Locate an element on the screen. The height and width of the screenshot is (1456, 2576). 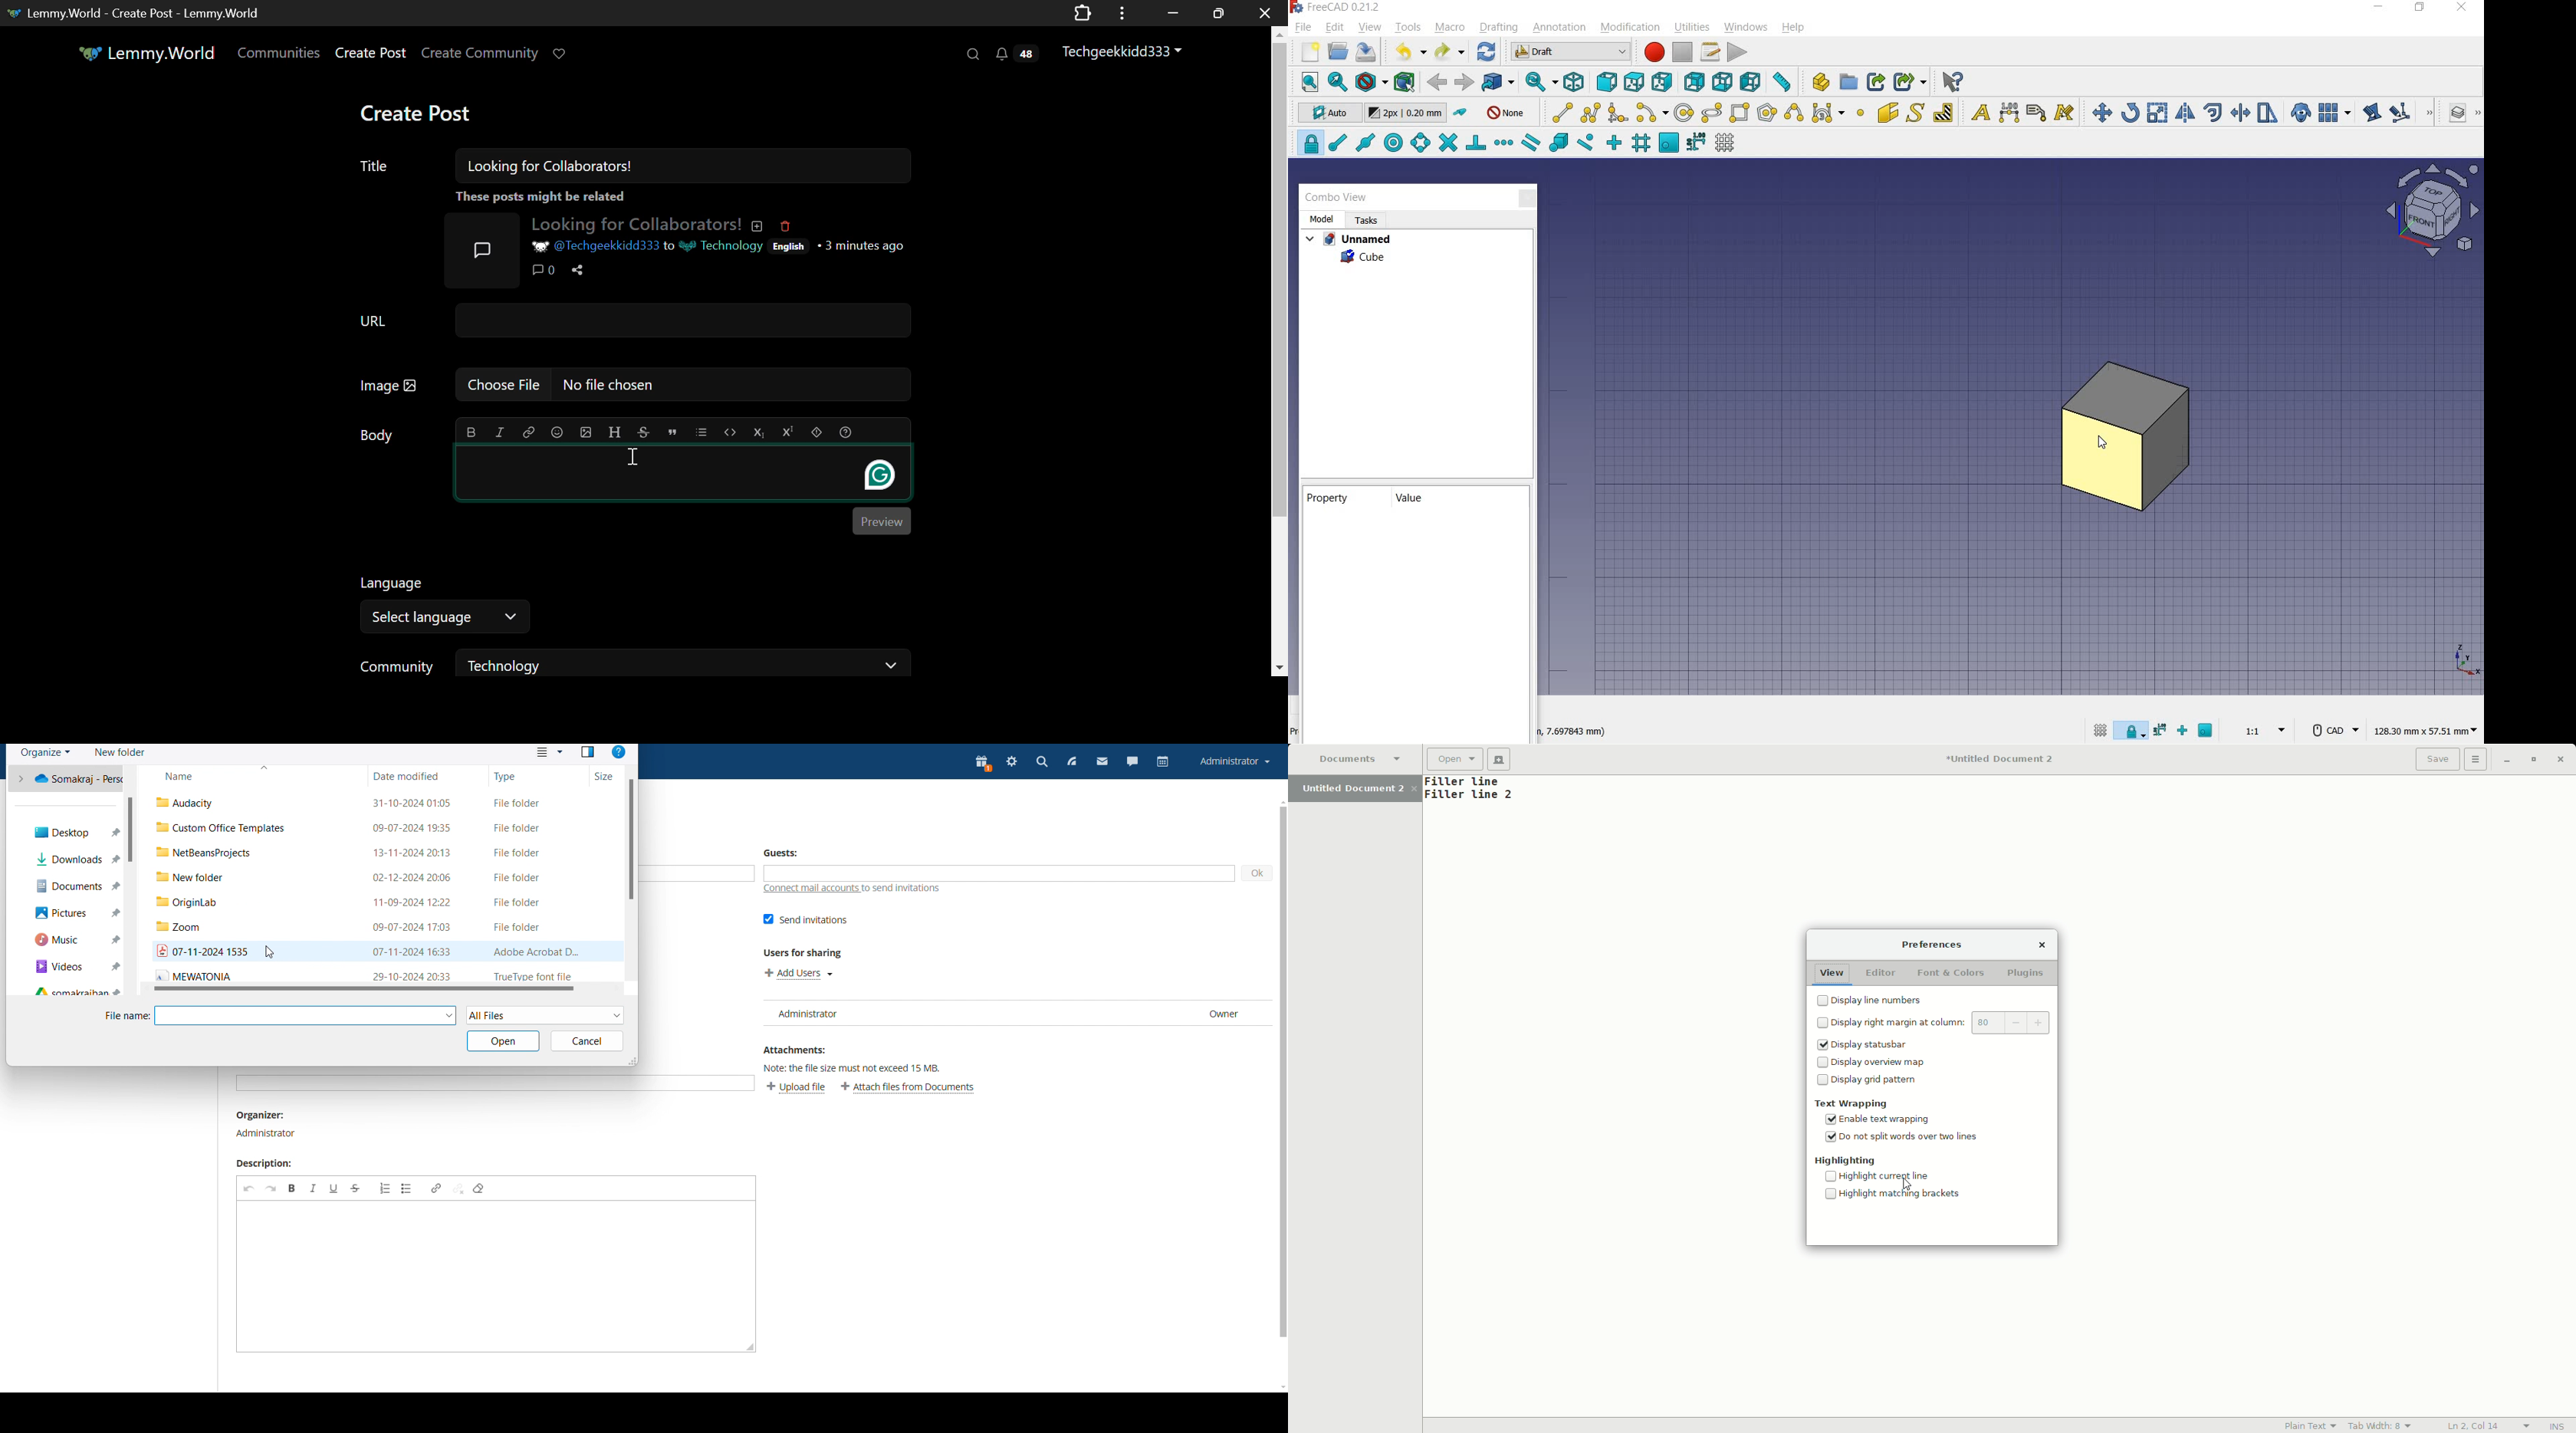
view plane options is located at coordinates (2432, 210).